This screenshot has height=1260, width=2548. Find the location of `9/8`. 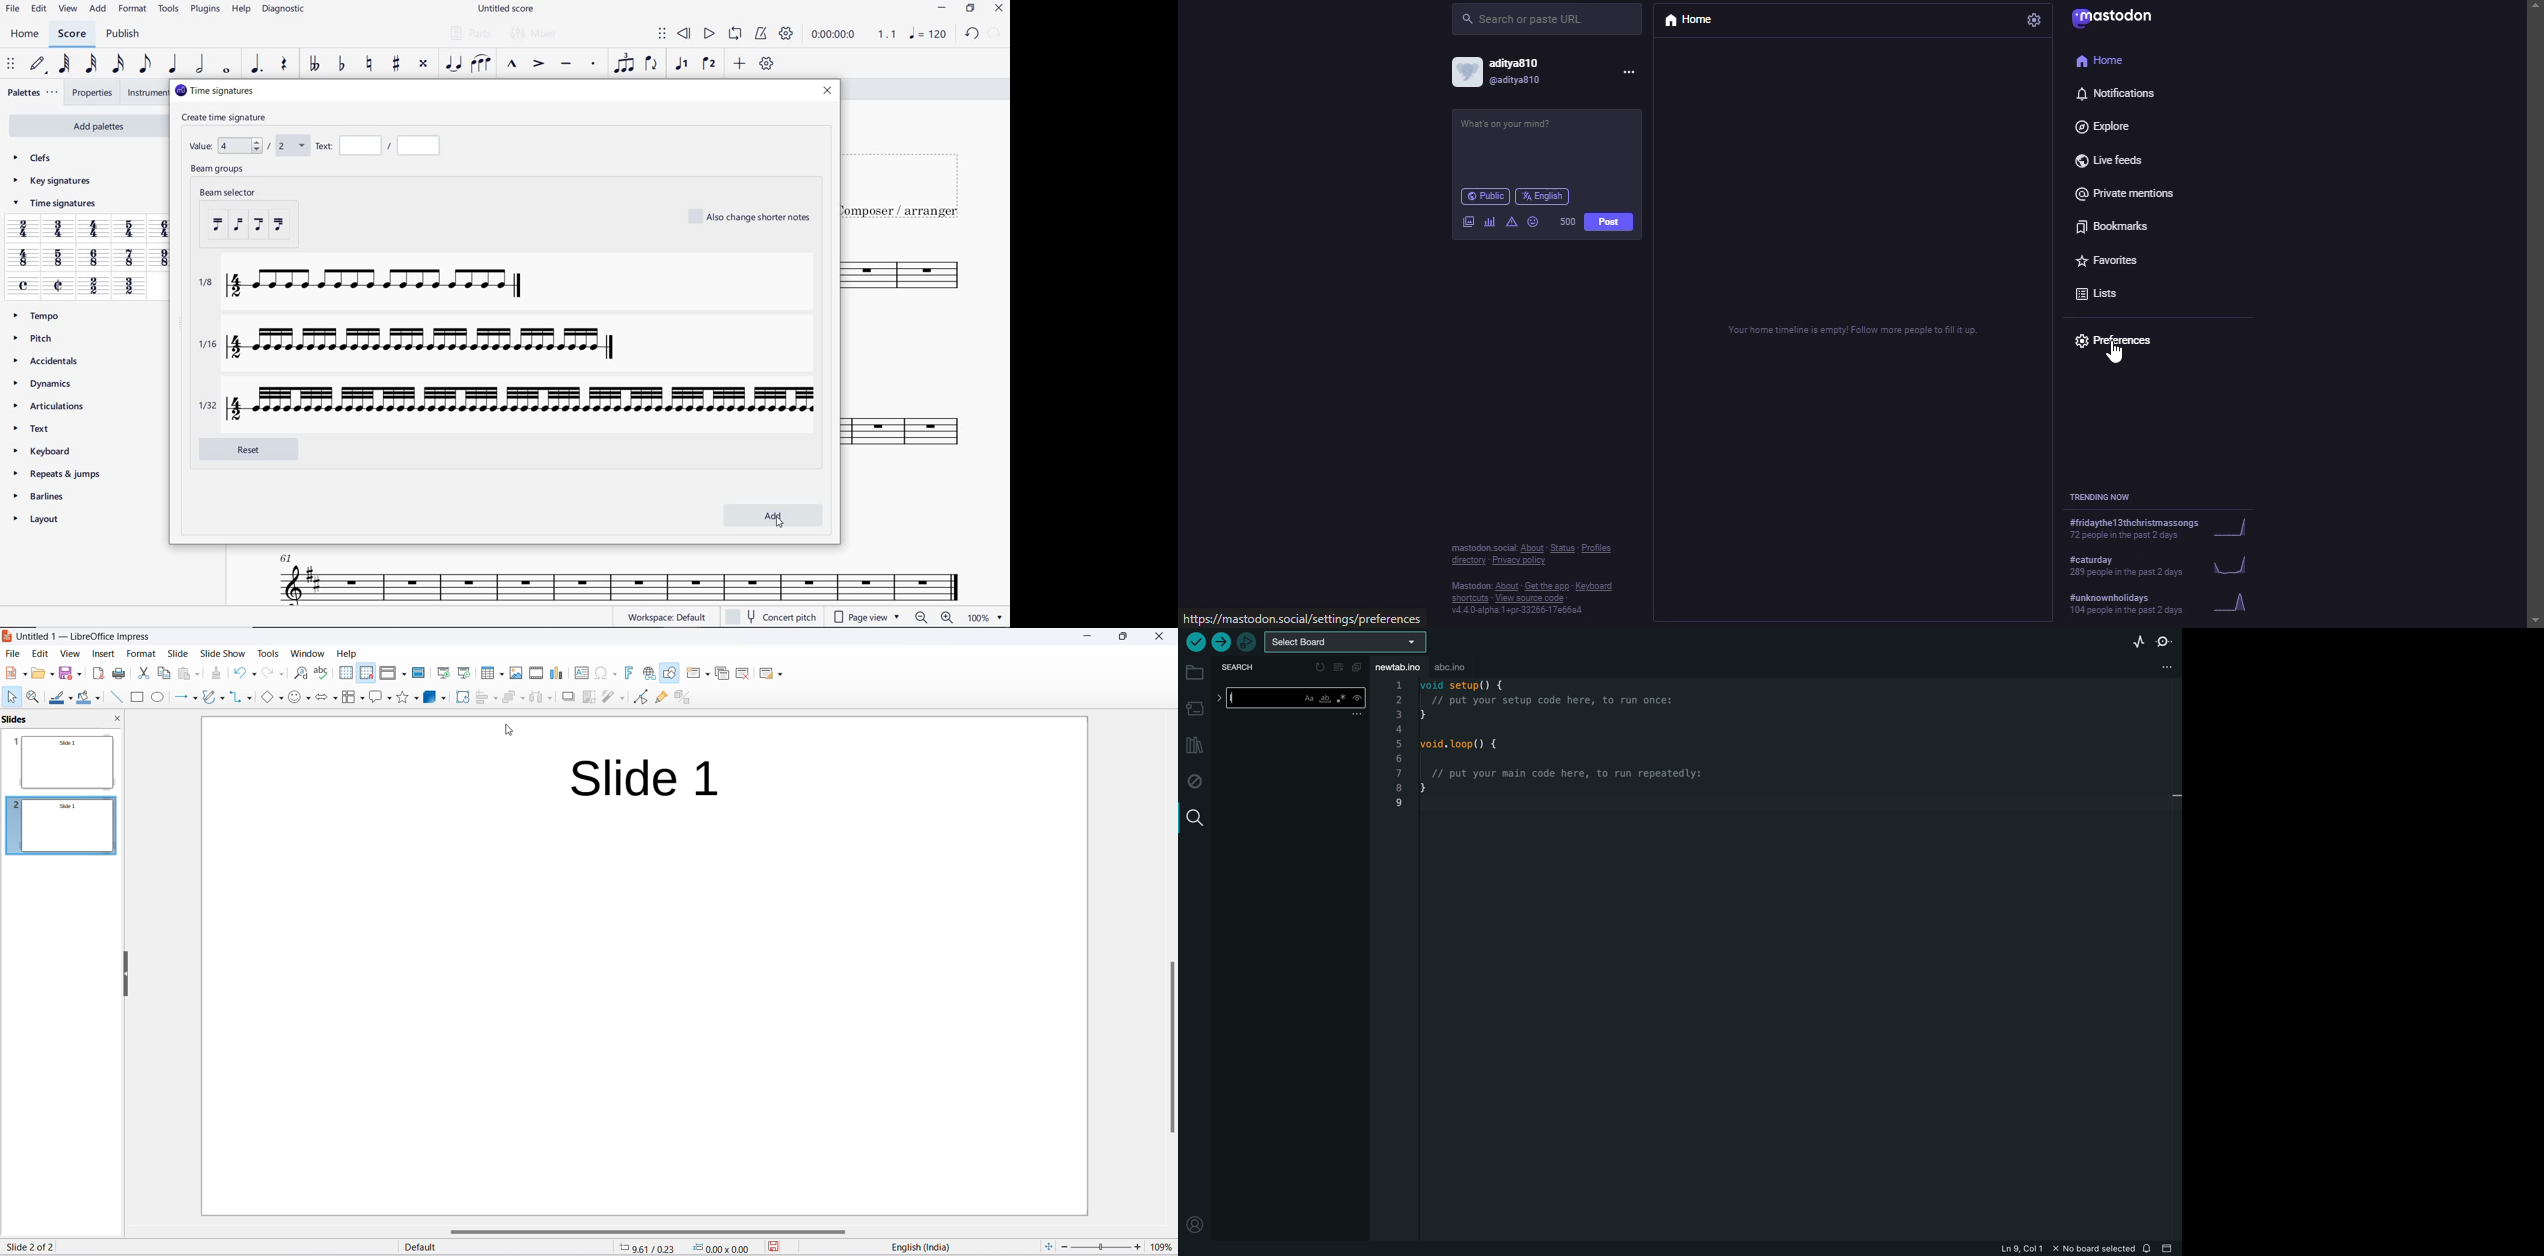

9/8 is located at coordinates (162, 257).